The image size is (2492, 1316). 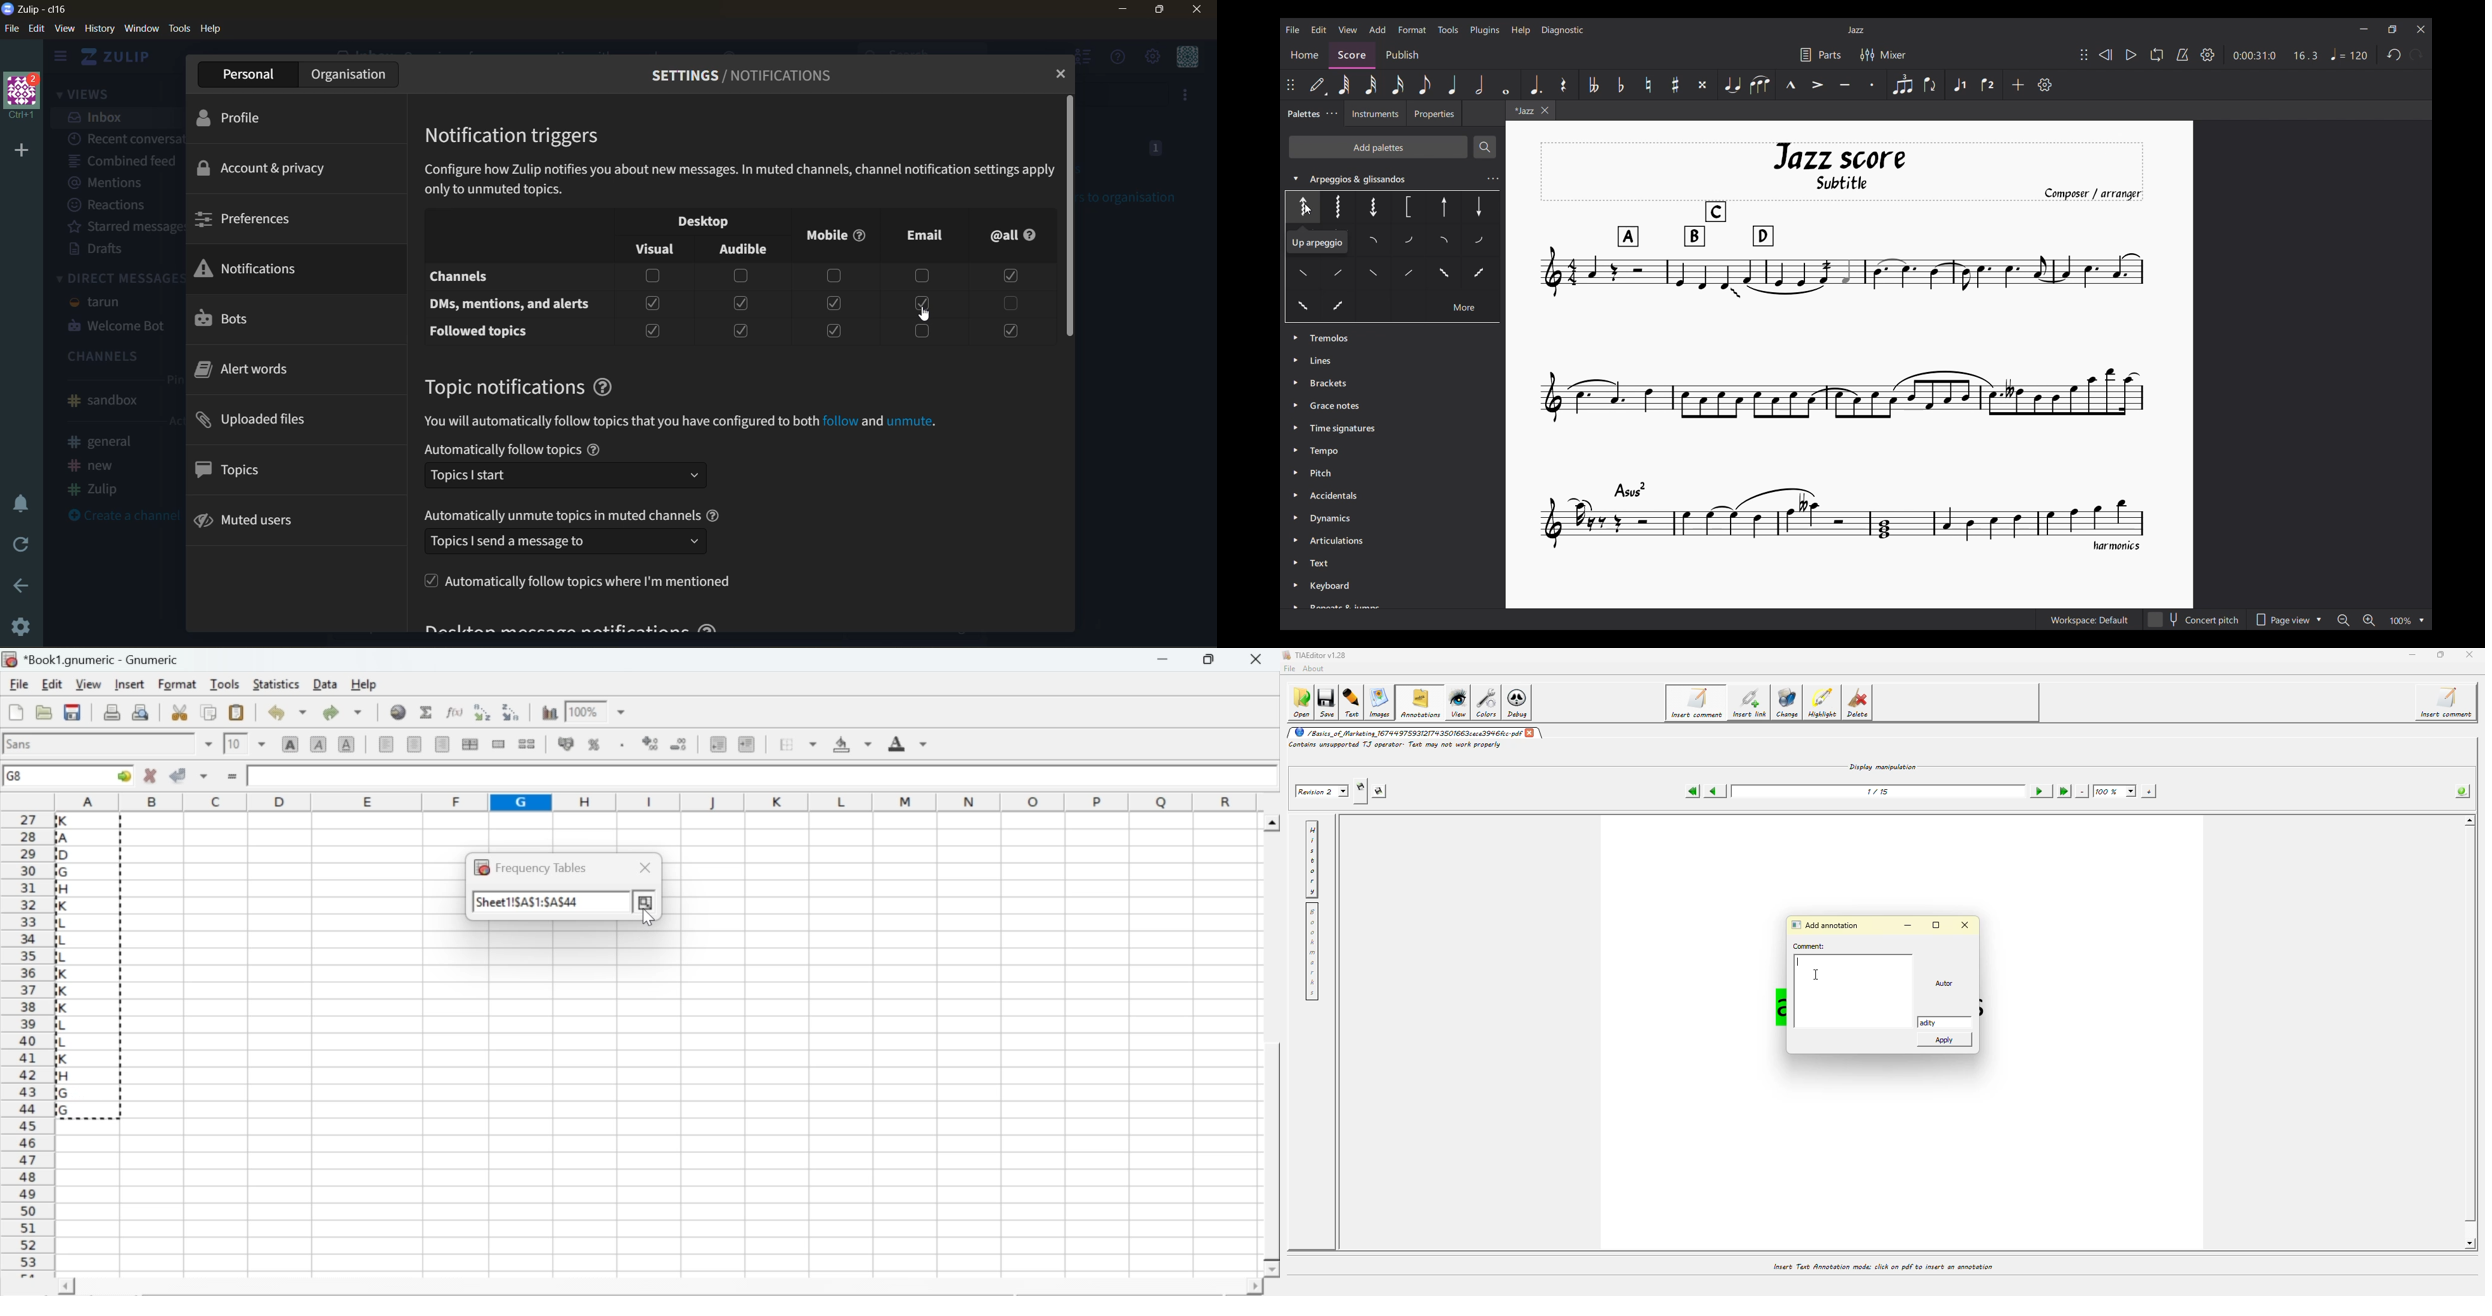 What do you see at coordinates (1930, 85) in the screenshot?
I see `Flip direction` at bounding box center [1930, 85].